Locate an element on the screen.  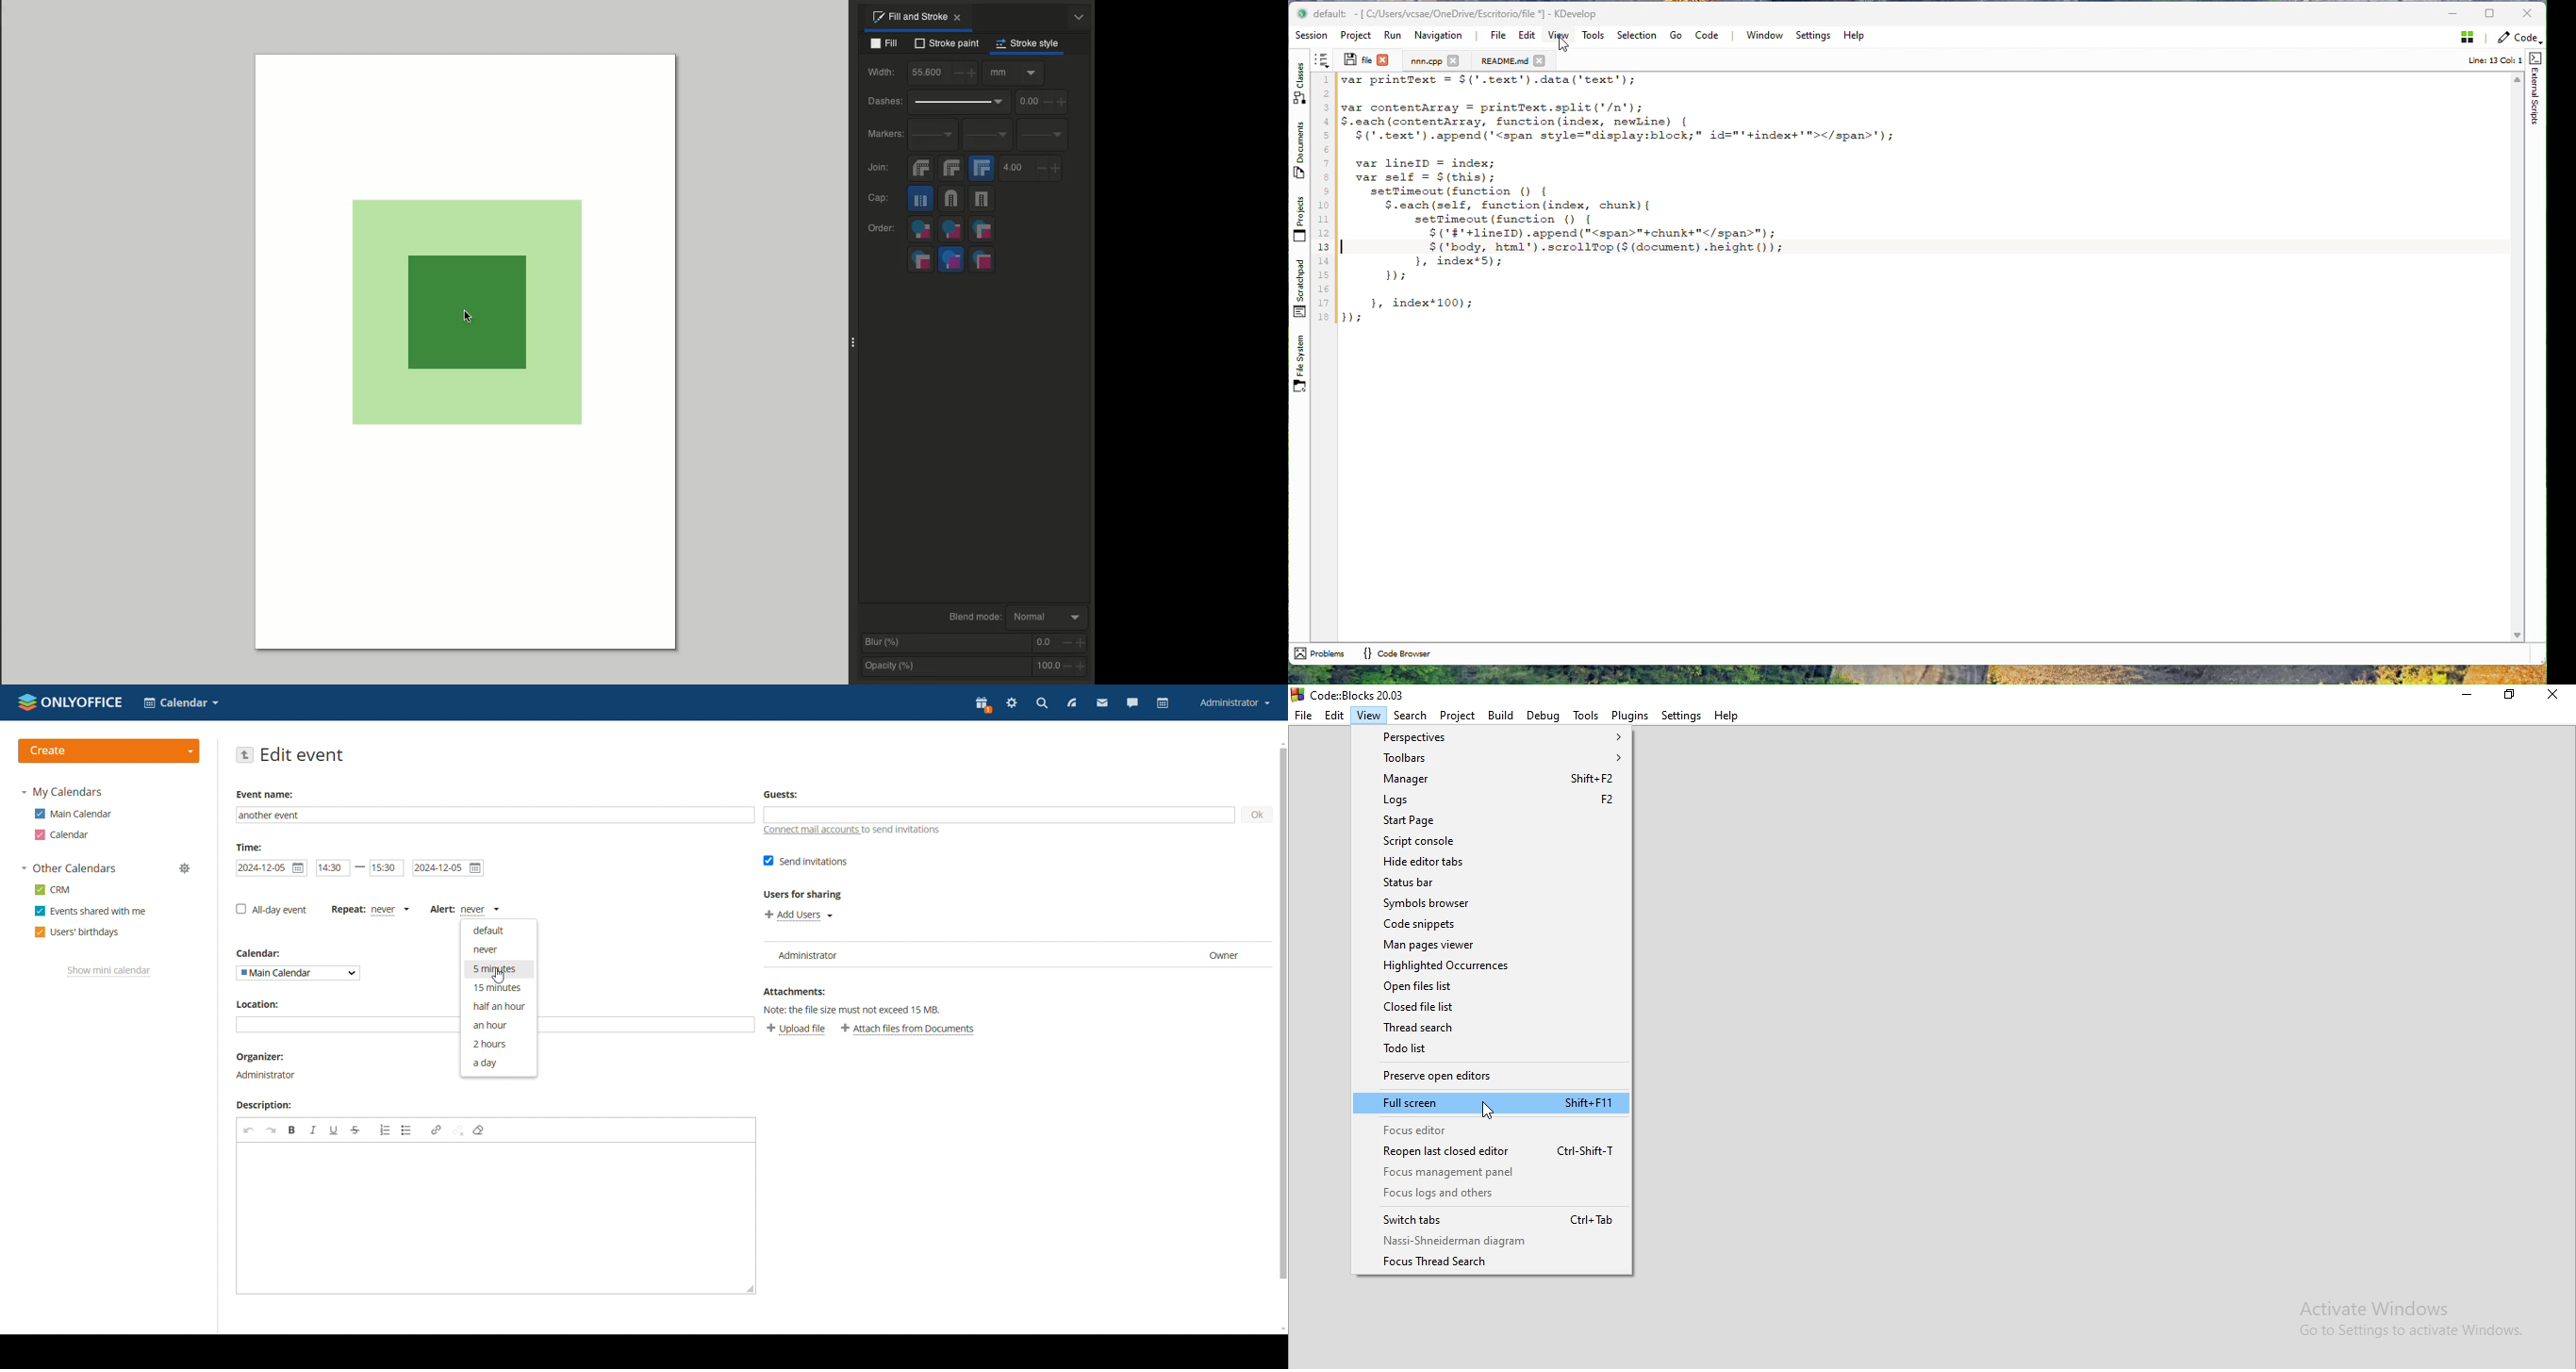
Order is located at coordinates (882, 229).